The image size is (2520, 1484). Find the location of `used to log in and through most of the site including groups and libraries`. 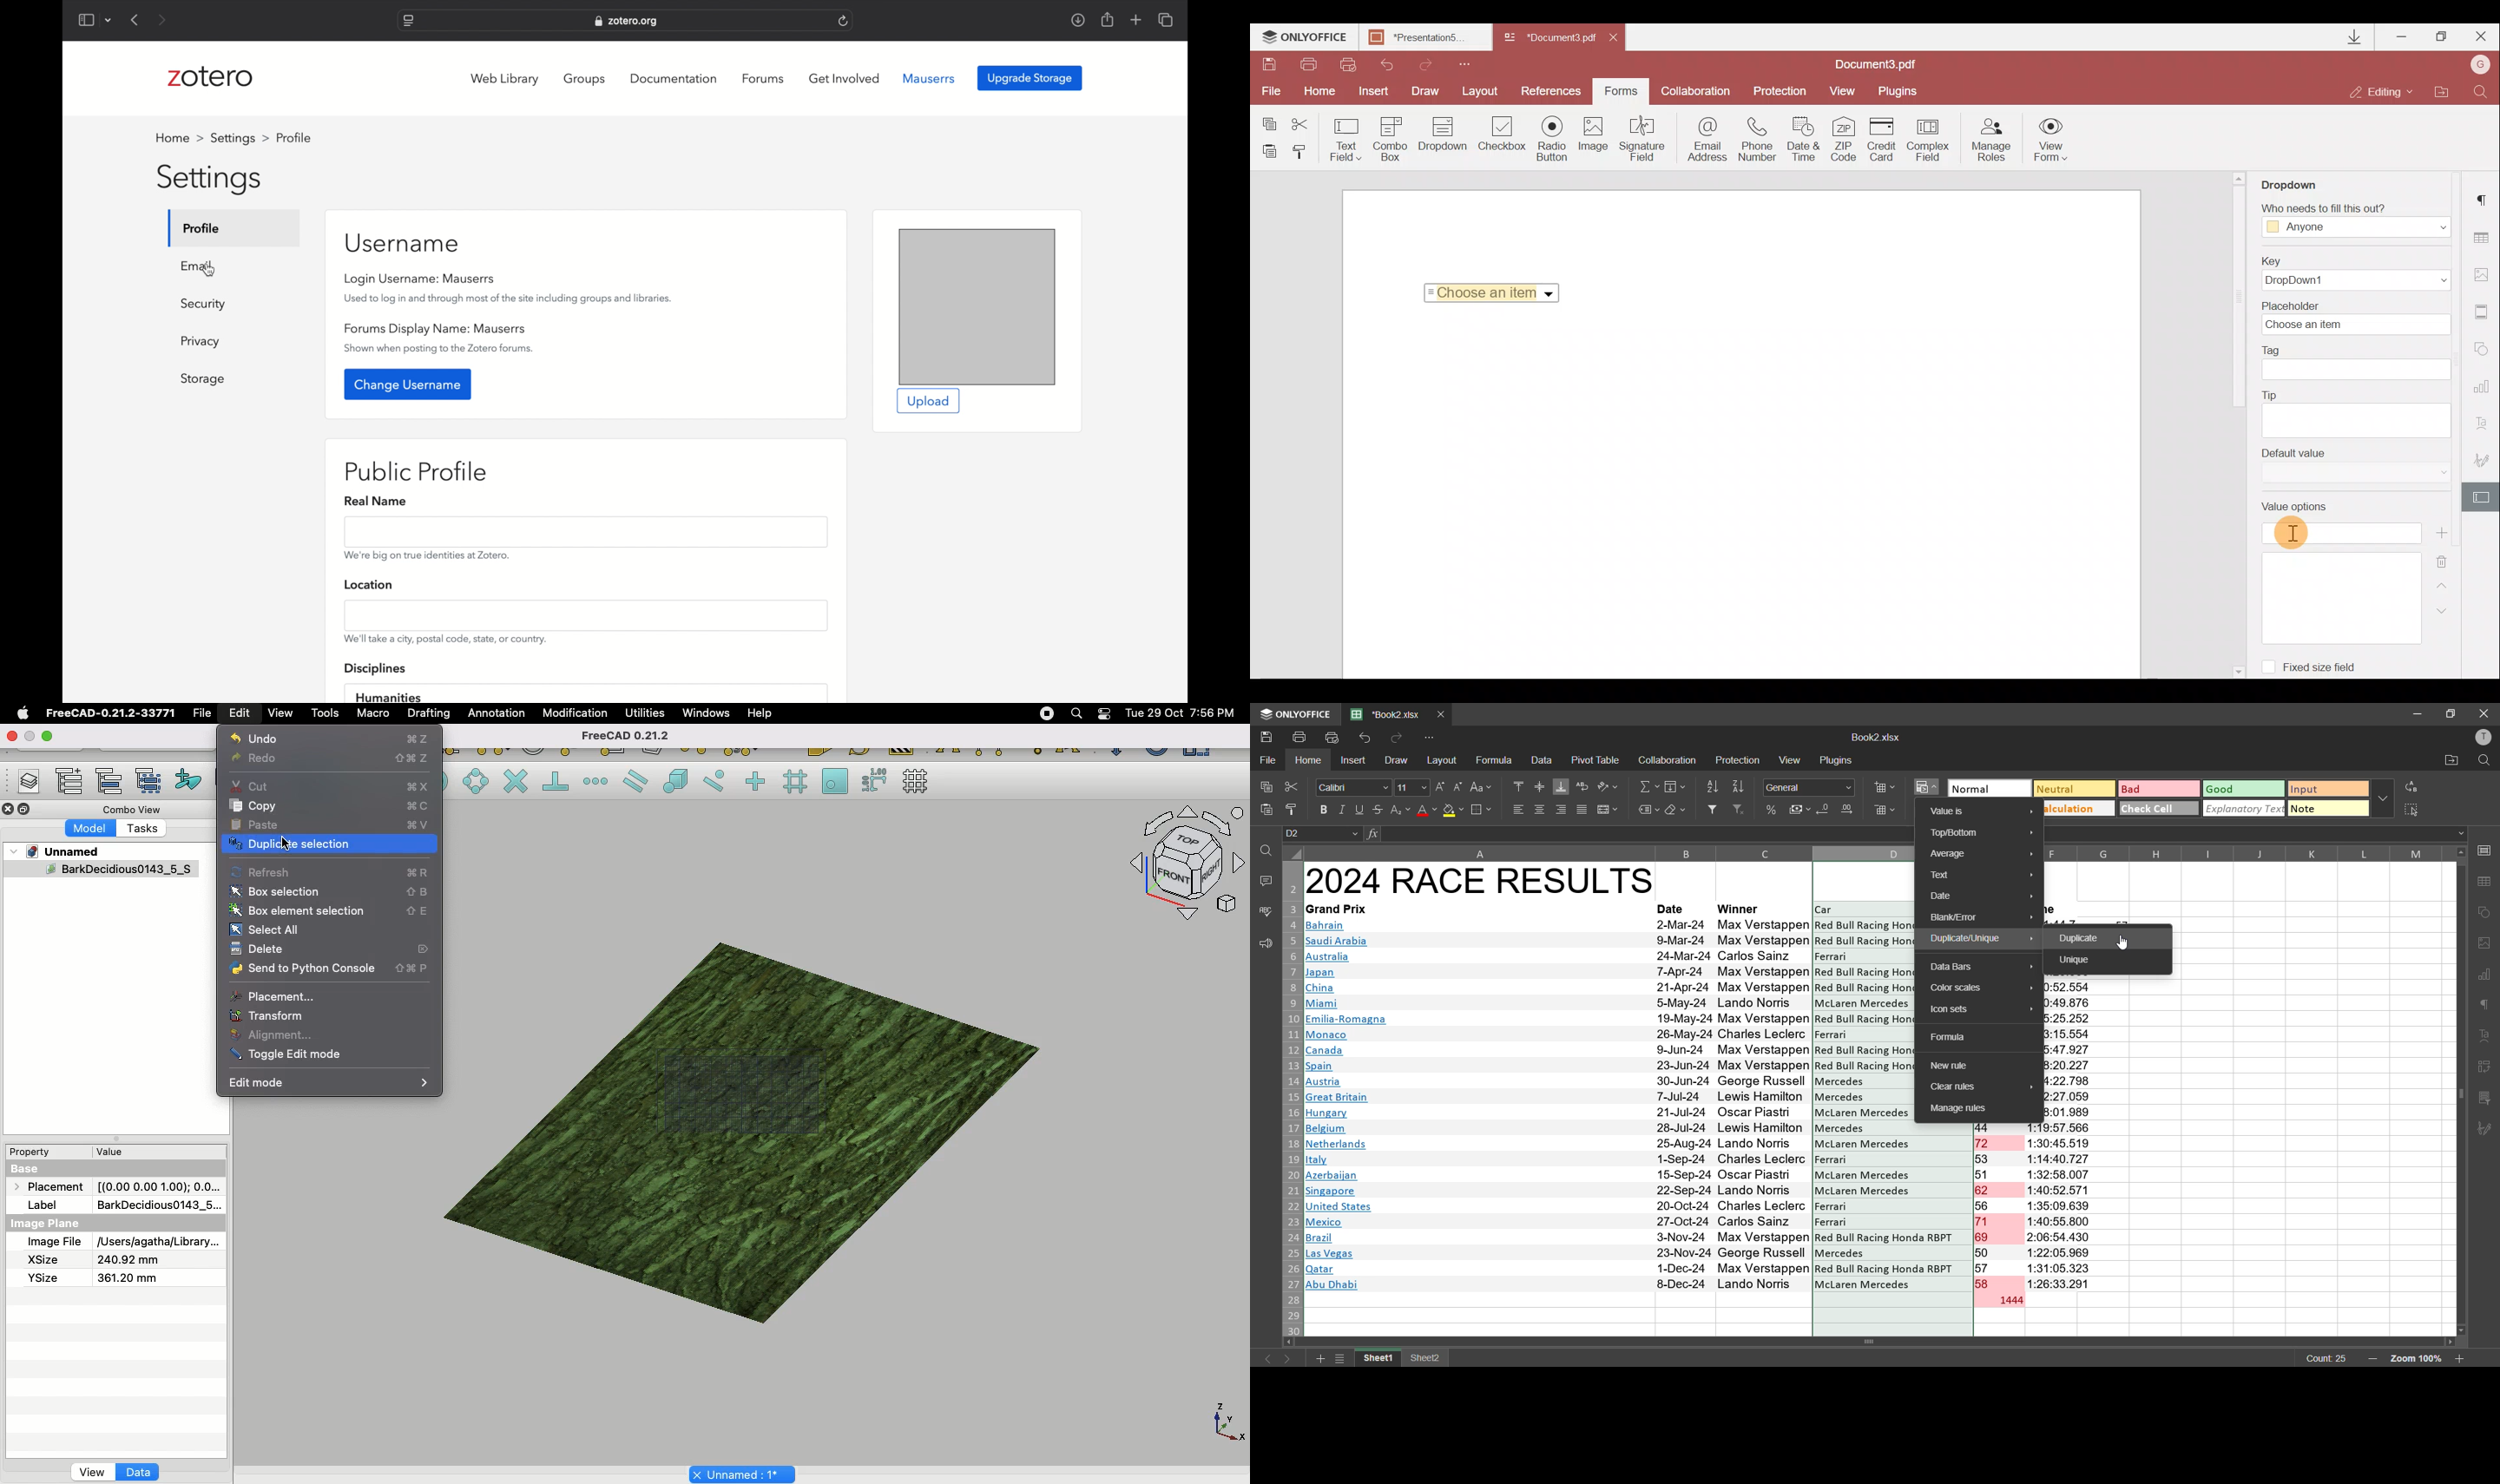

used to log in and through most of the site including groups and libraries is located at coordinates (508, 298).